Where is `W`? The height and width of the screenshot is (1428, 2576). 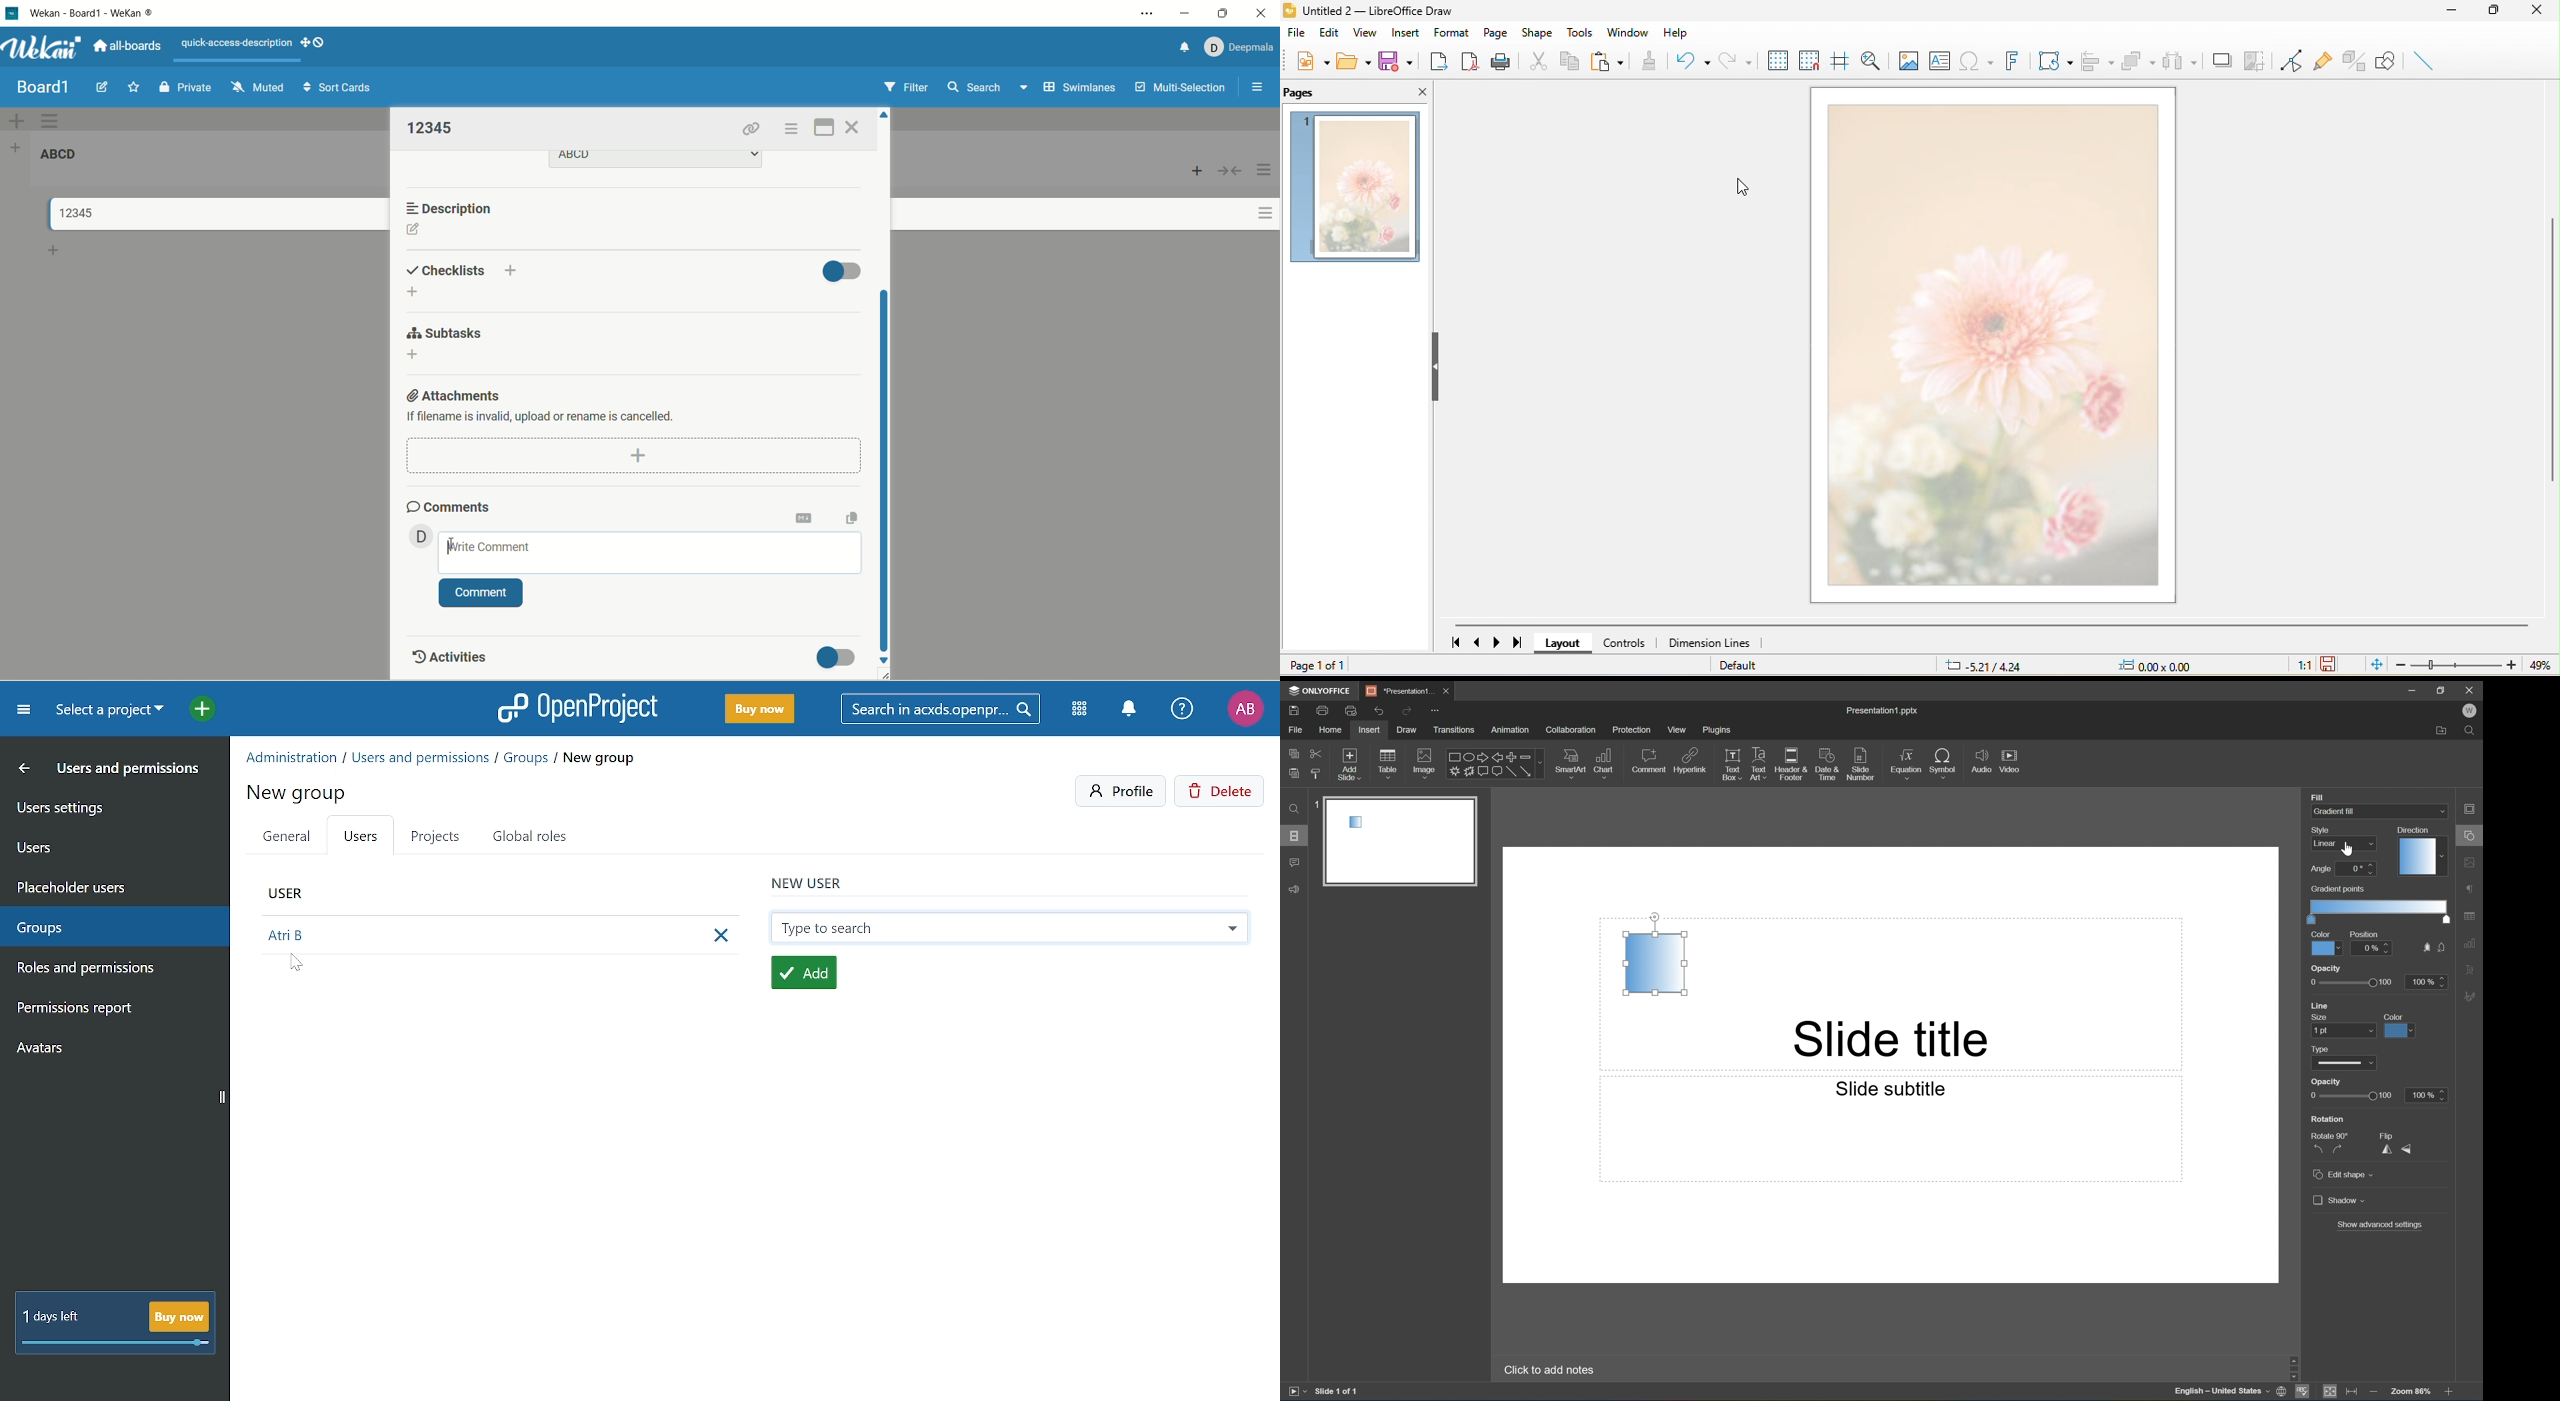 W is located at coordinates (2470, 711).